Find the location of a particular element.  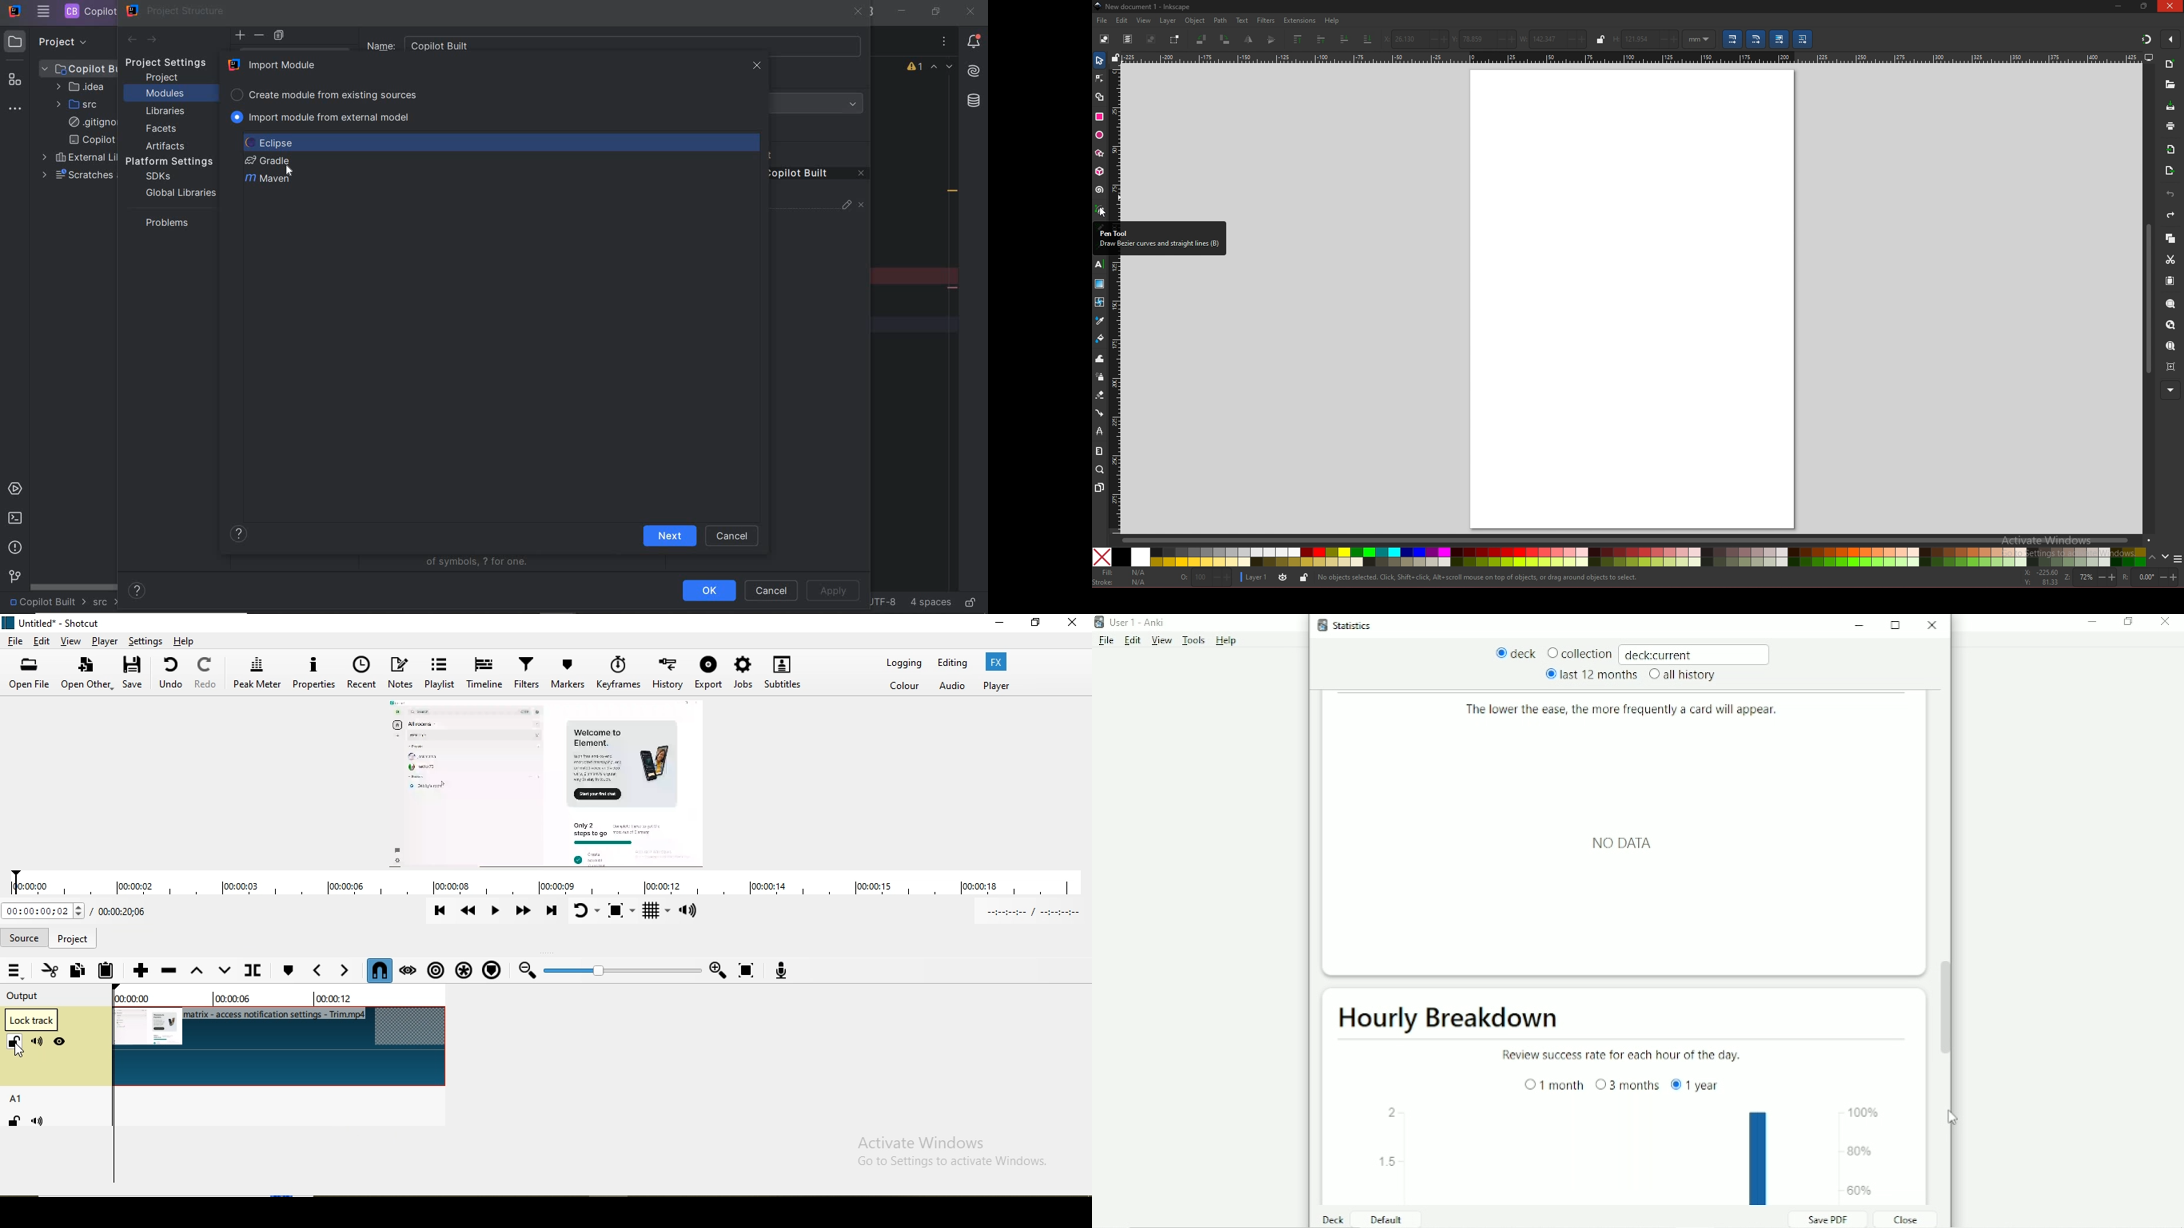

Peak meter is located at coordinates (257, 674).